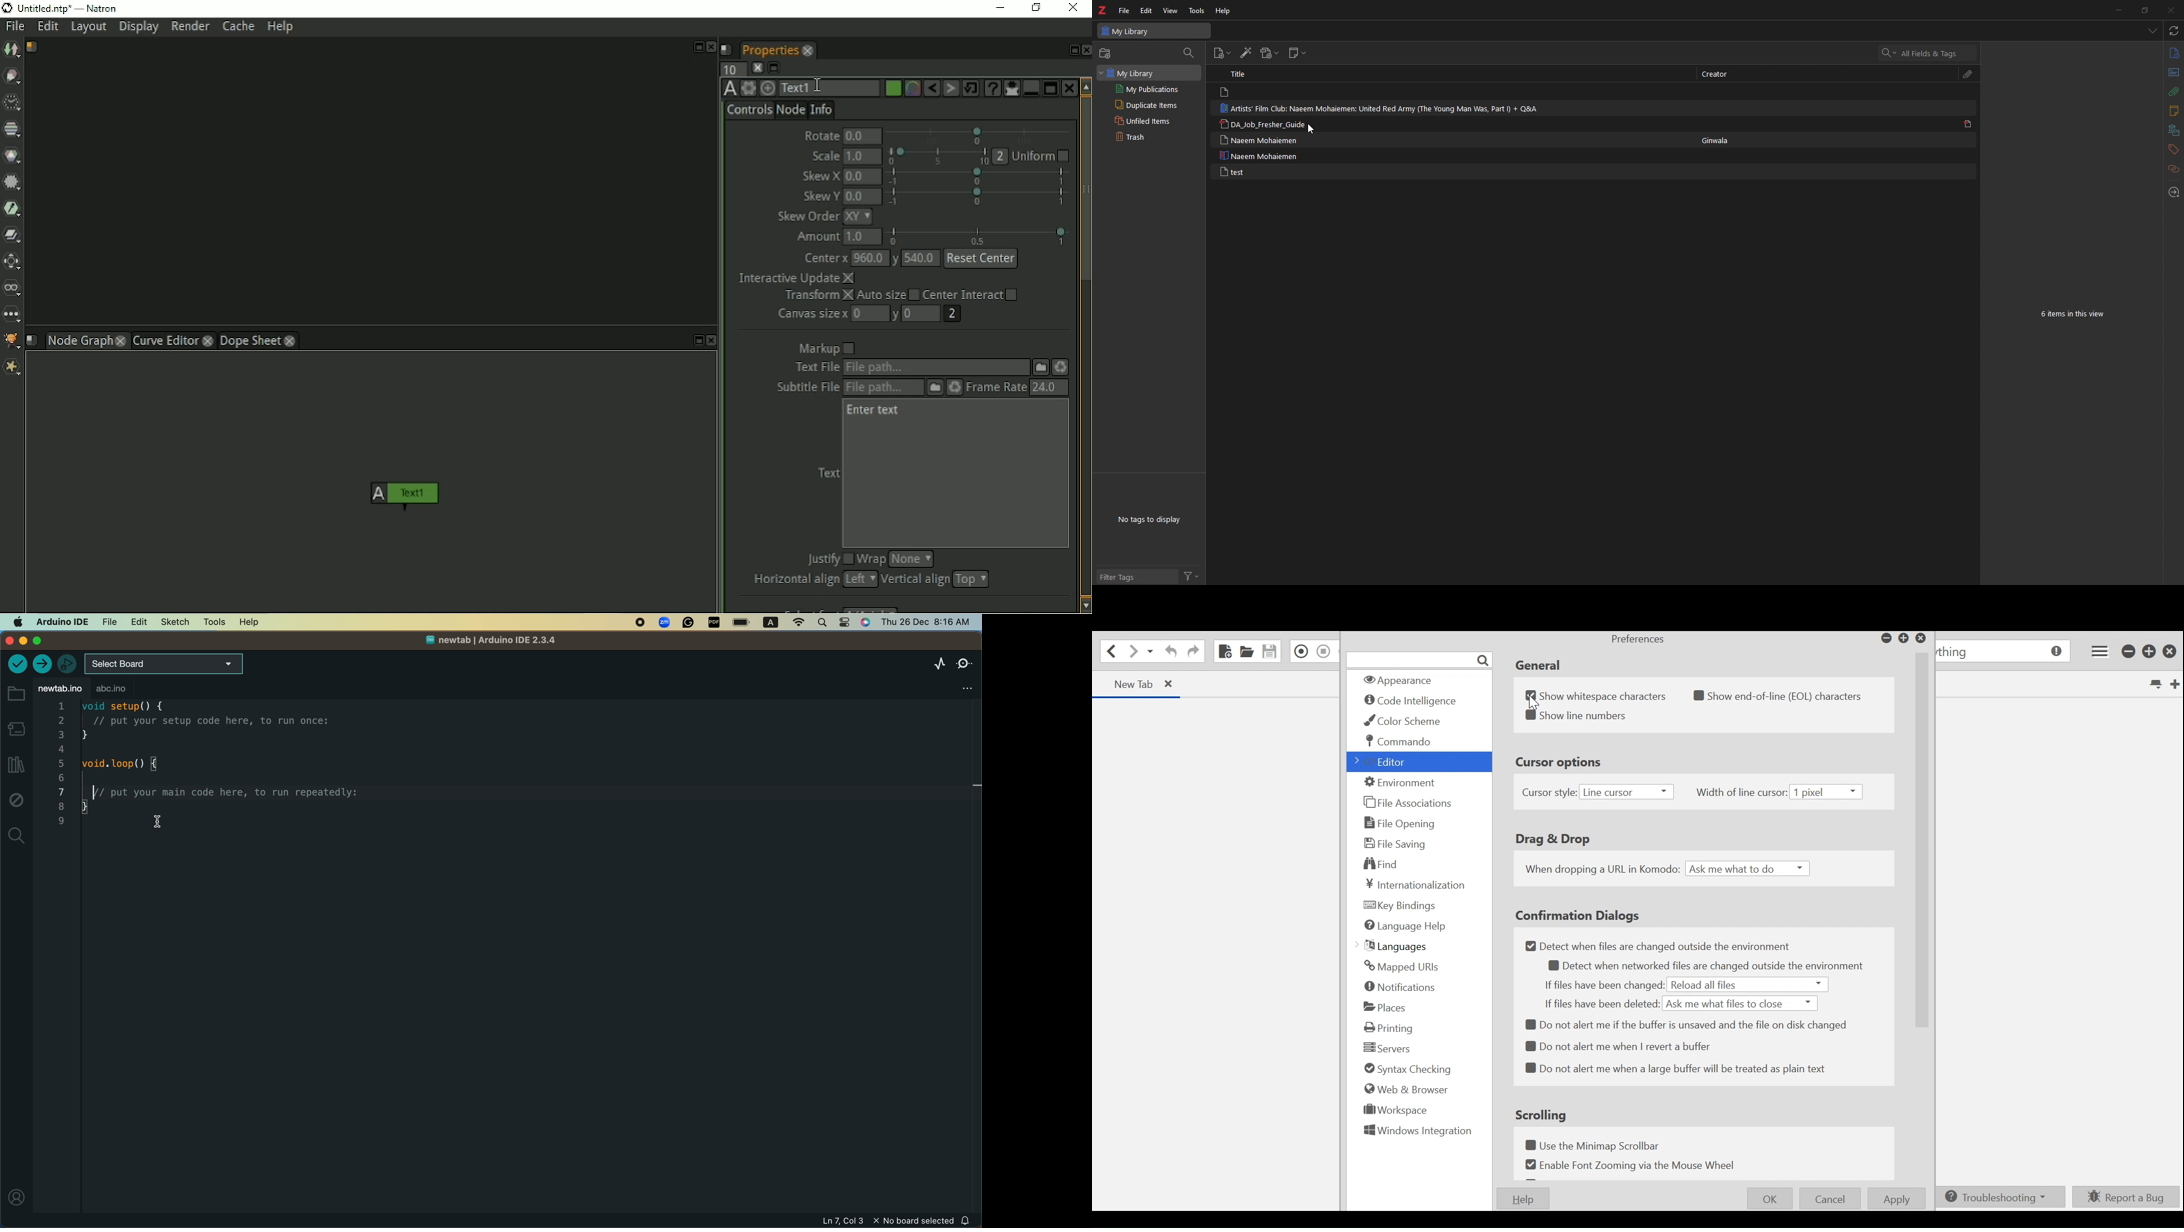  I want to click on filter tags, so click(1137, 577).